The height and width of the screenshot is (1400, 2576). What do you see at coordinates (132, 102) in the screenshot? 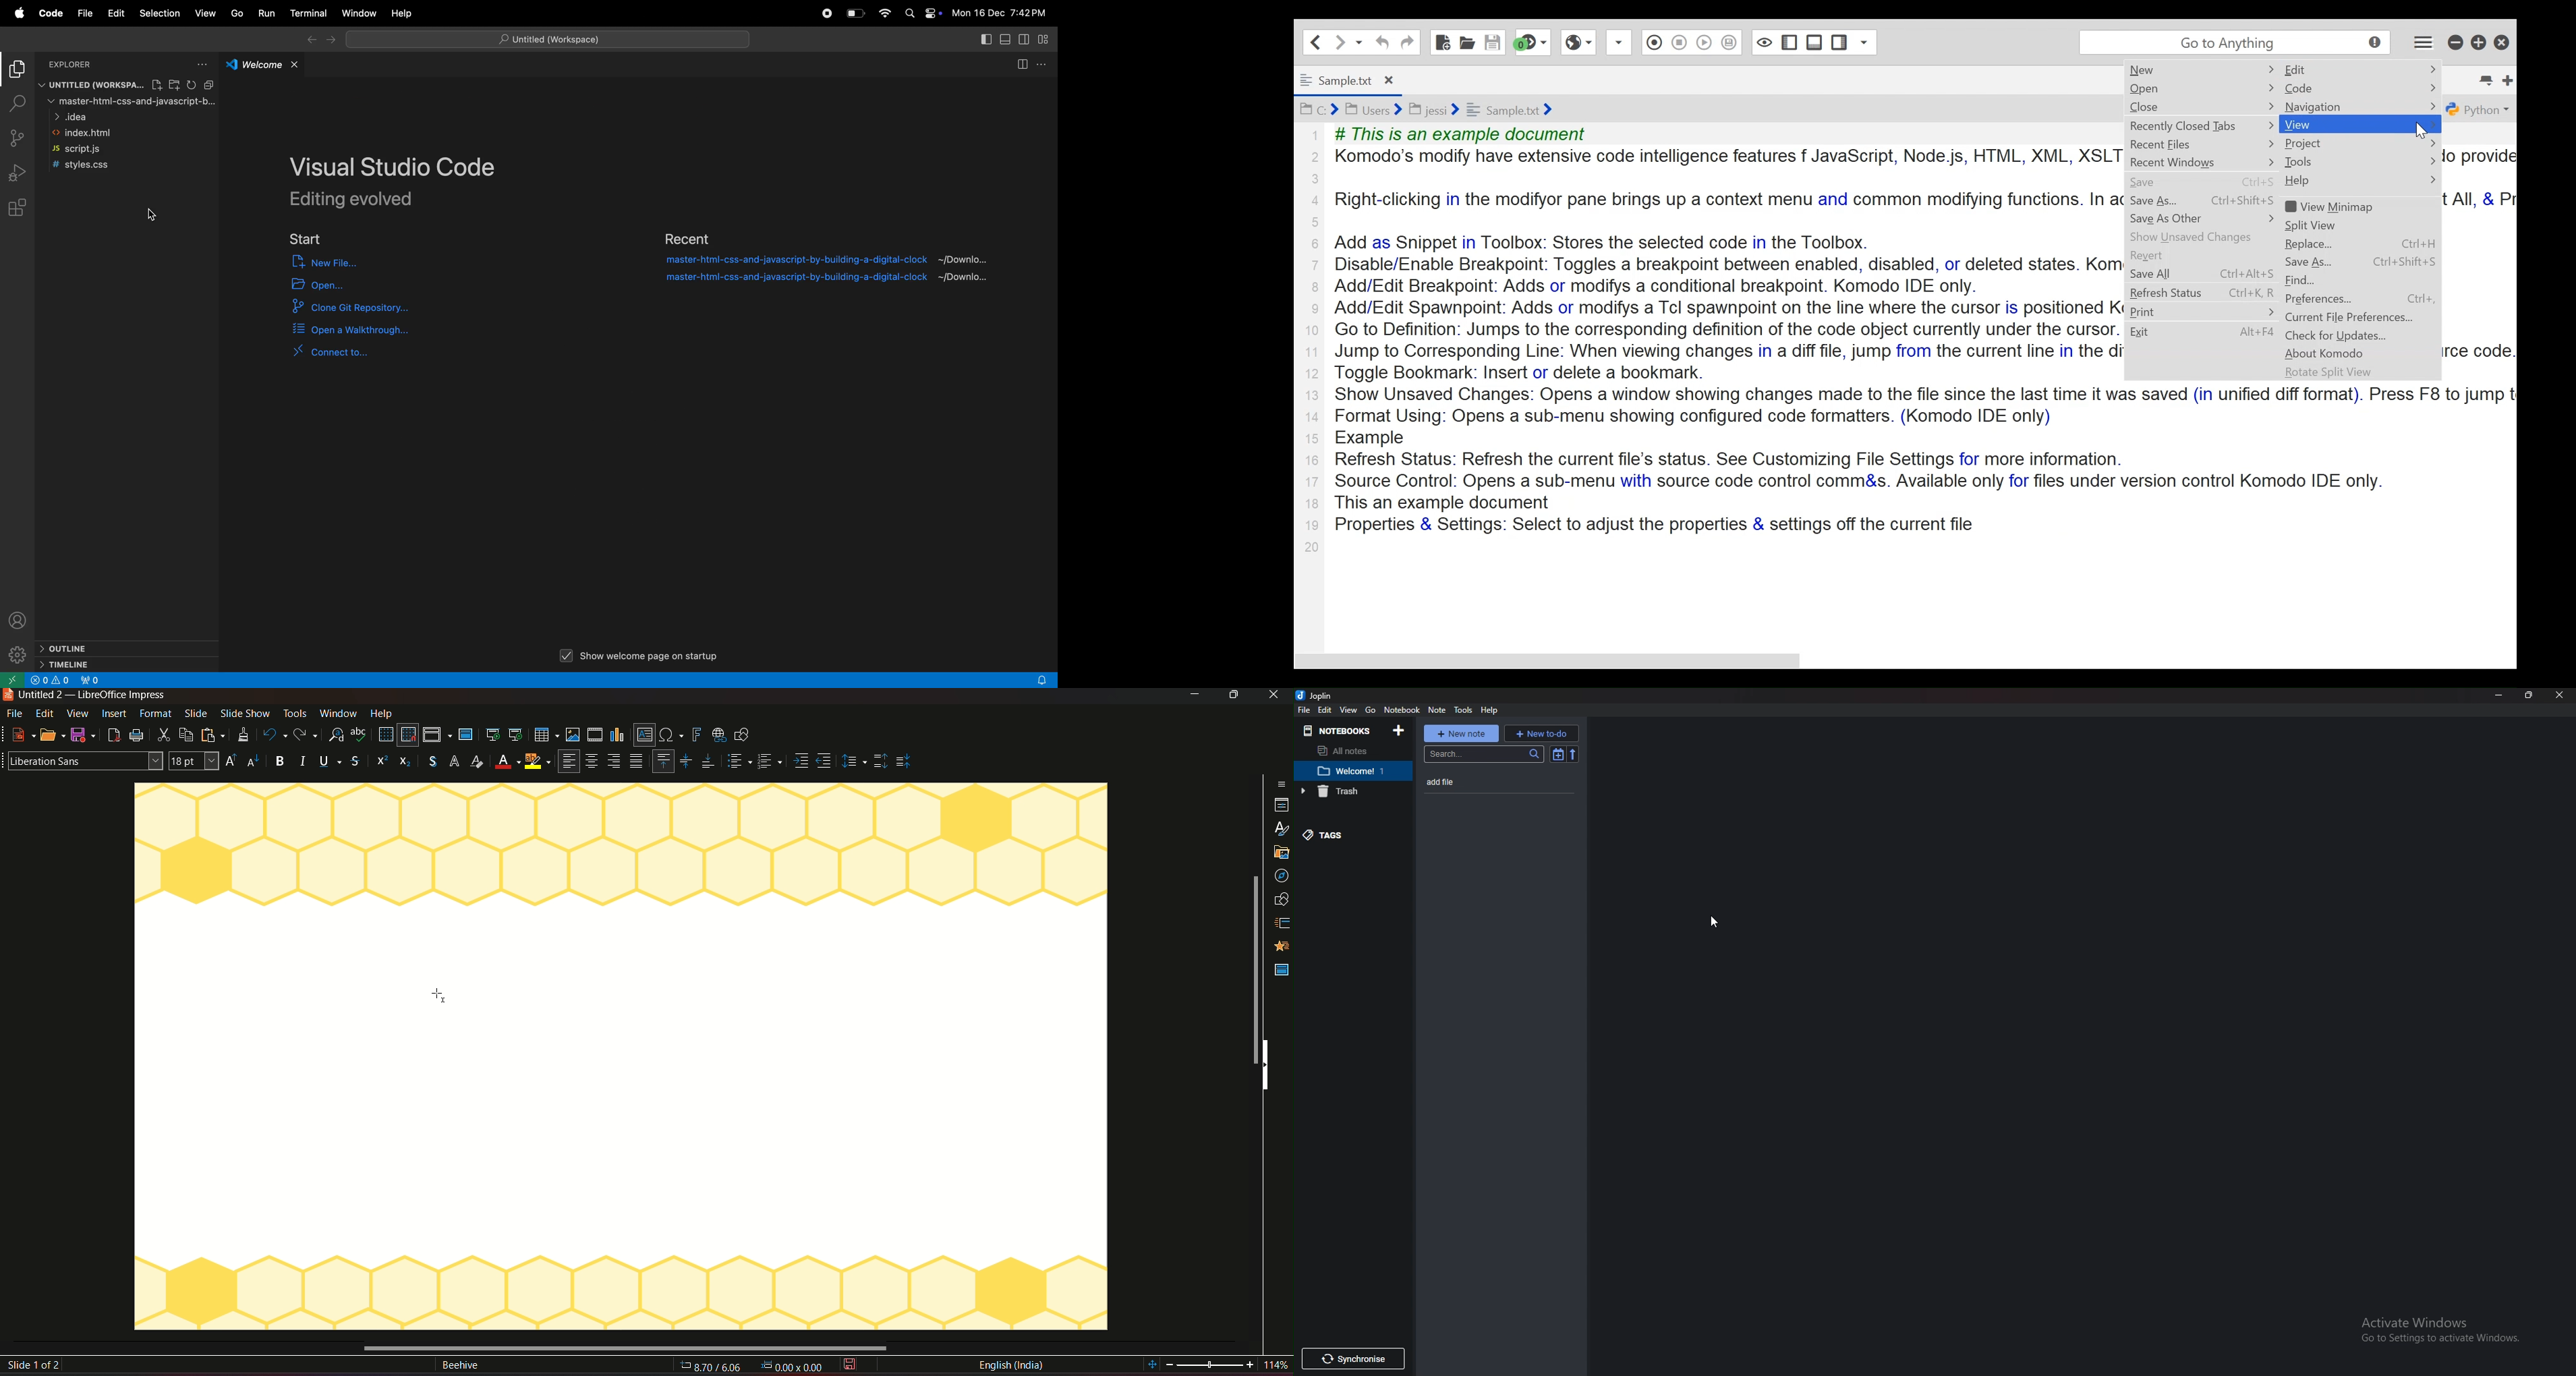
I see `Vv master-ntml-css-and-javascript-p...` at bounding box center [132, 102].